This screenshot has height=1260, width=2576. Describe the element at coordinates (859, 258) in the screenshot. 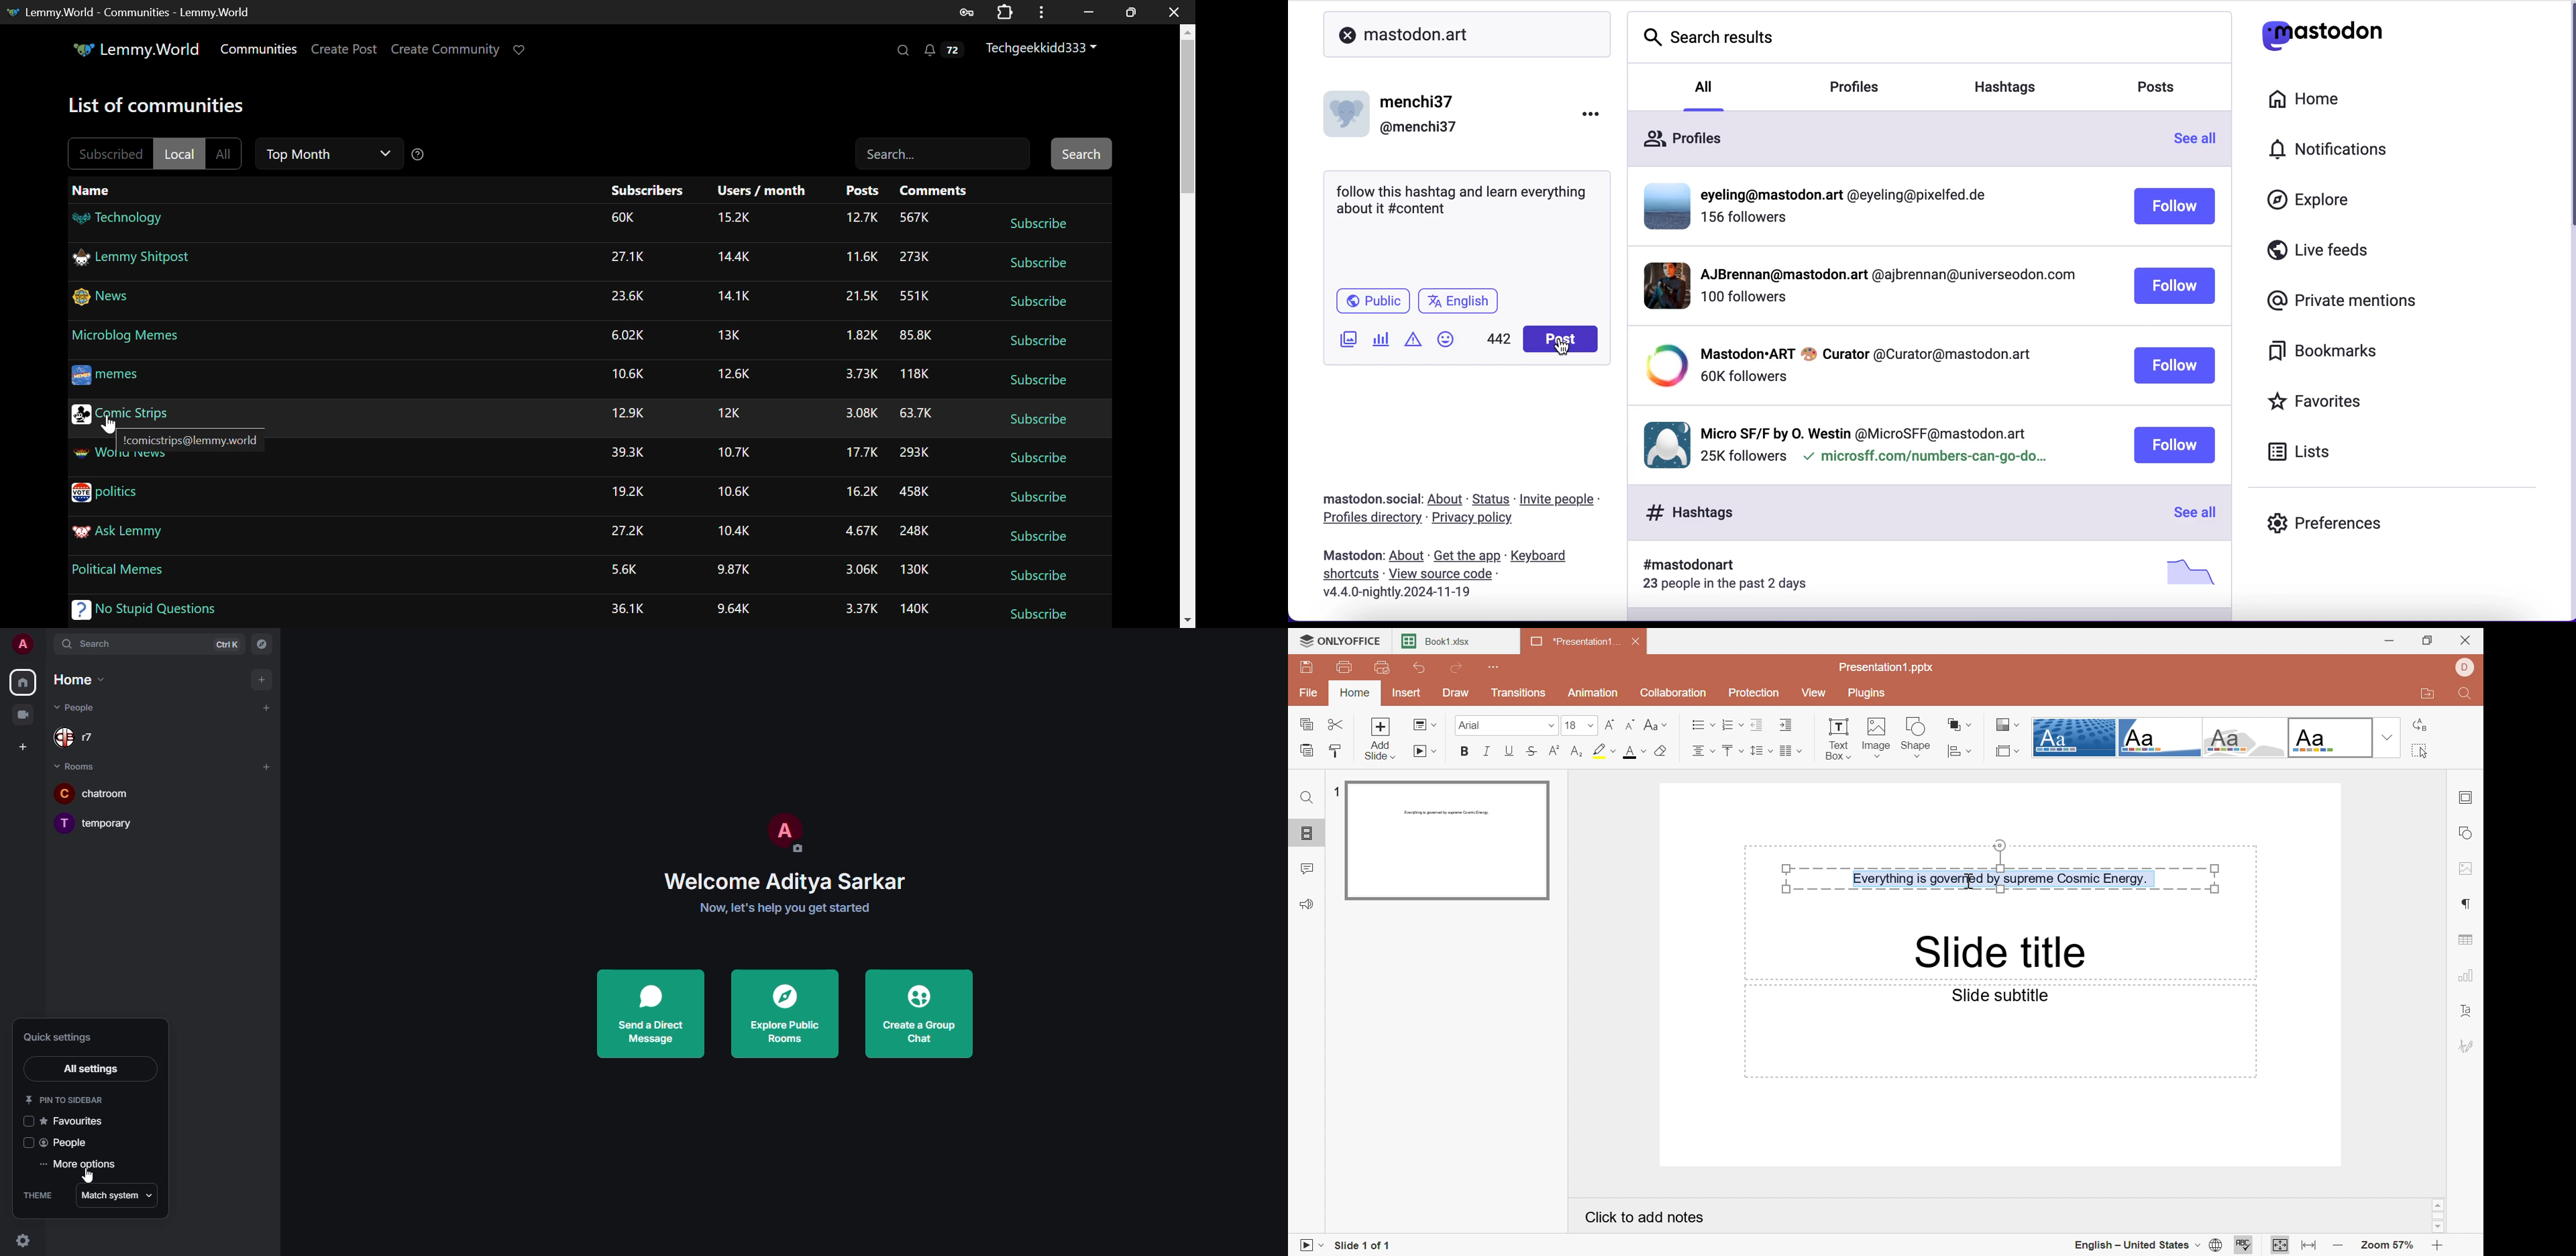

I see `Amount` at that location.